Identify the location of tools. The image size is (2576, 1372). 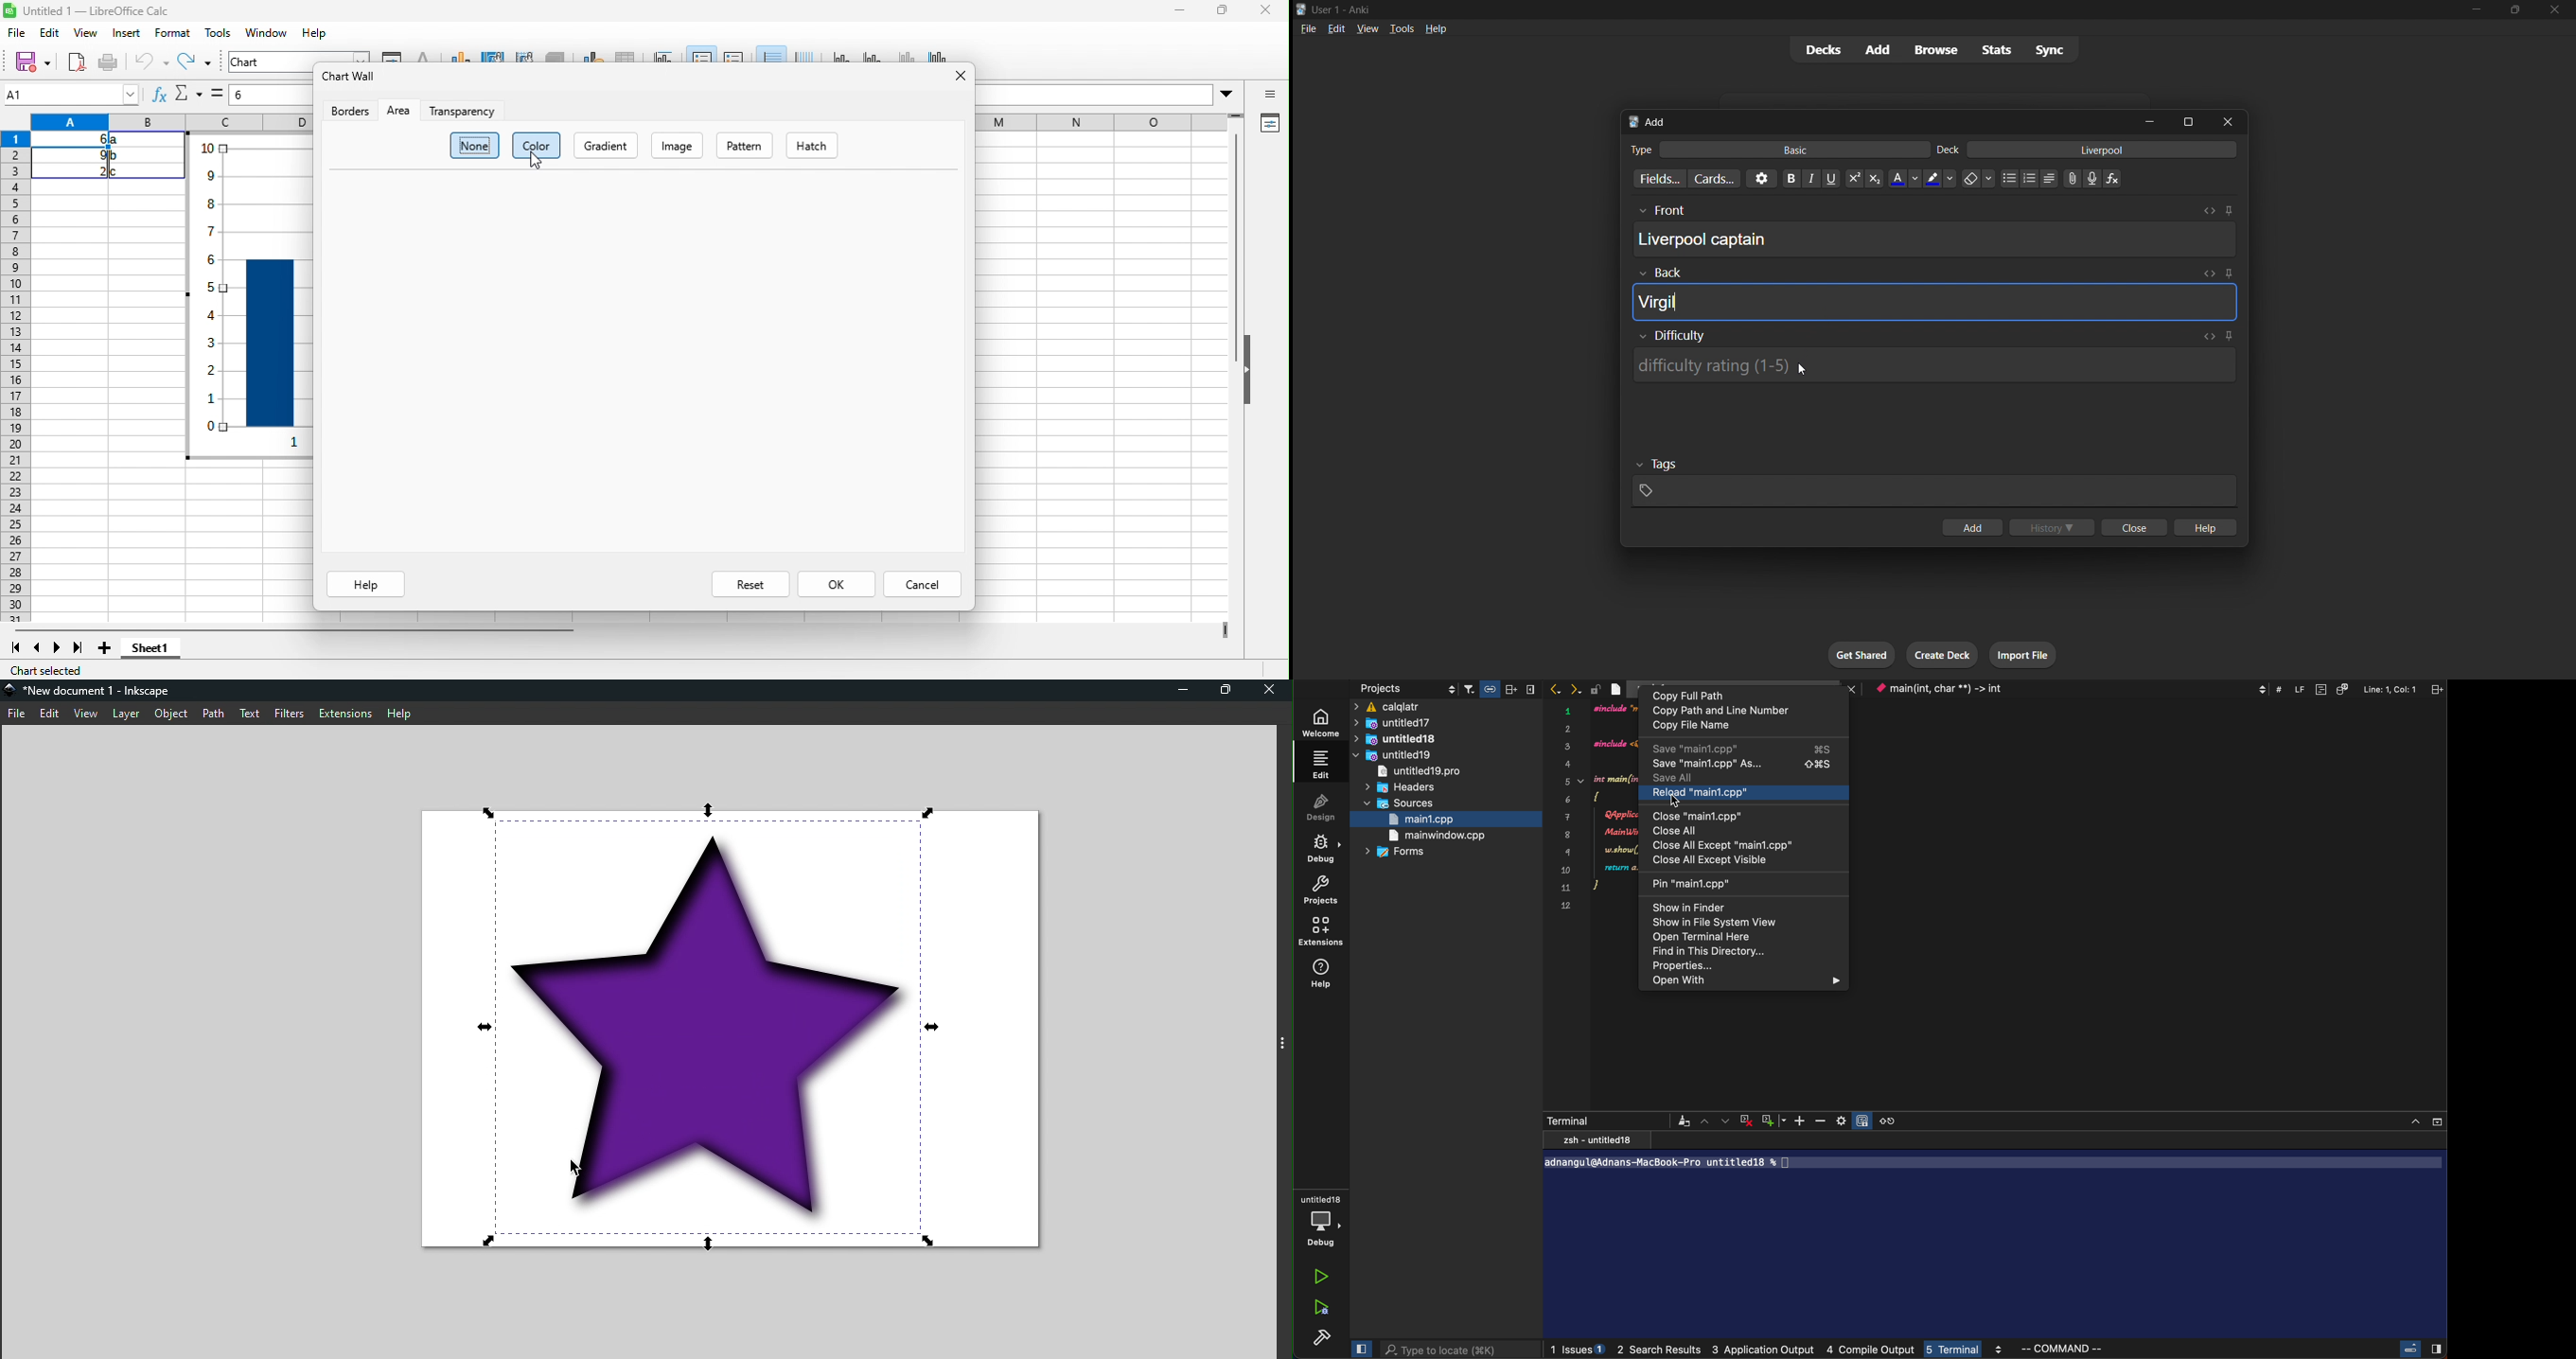
(1400, 28).